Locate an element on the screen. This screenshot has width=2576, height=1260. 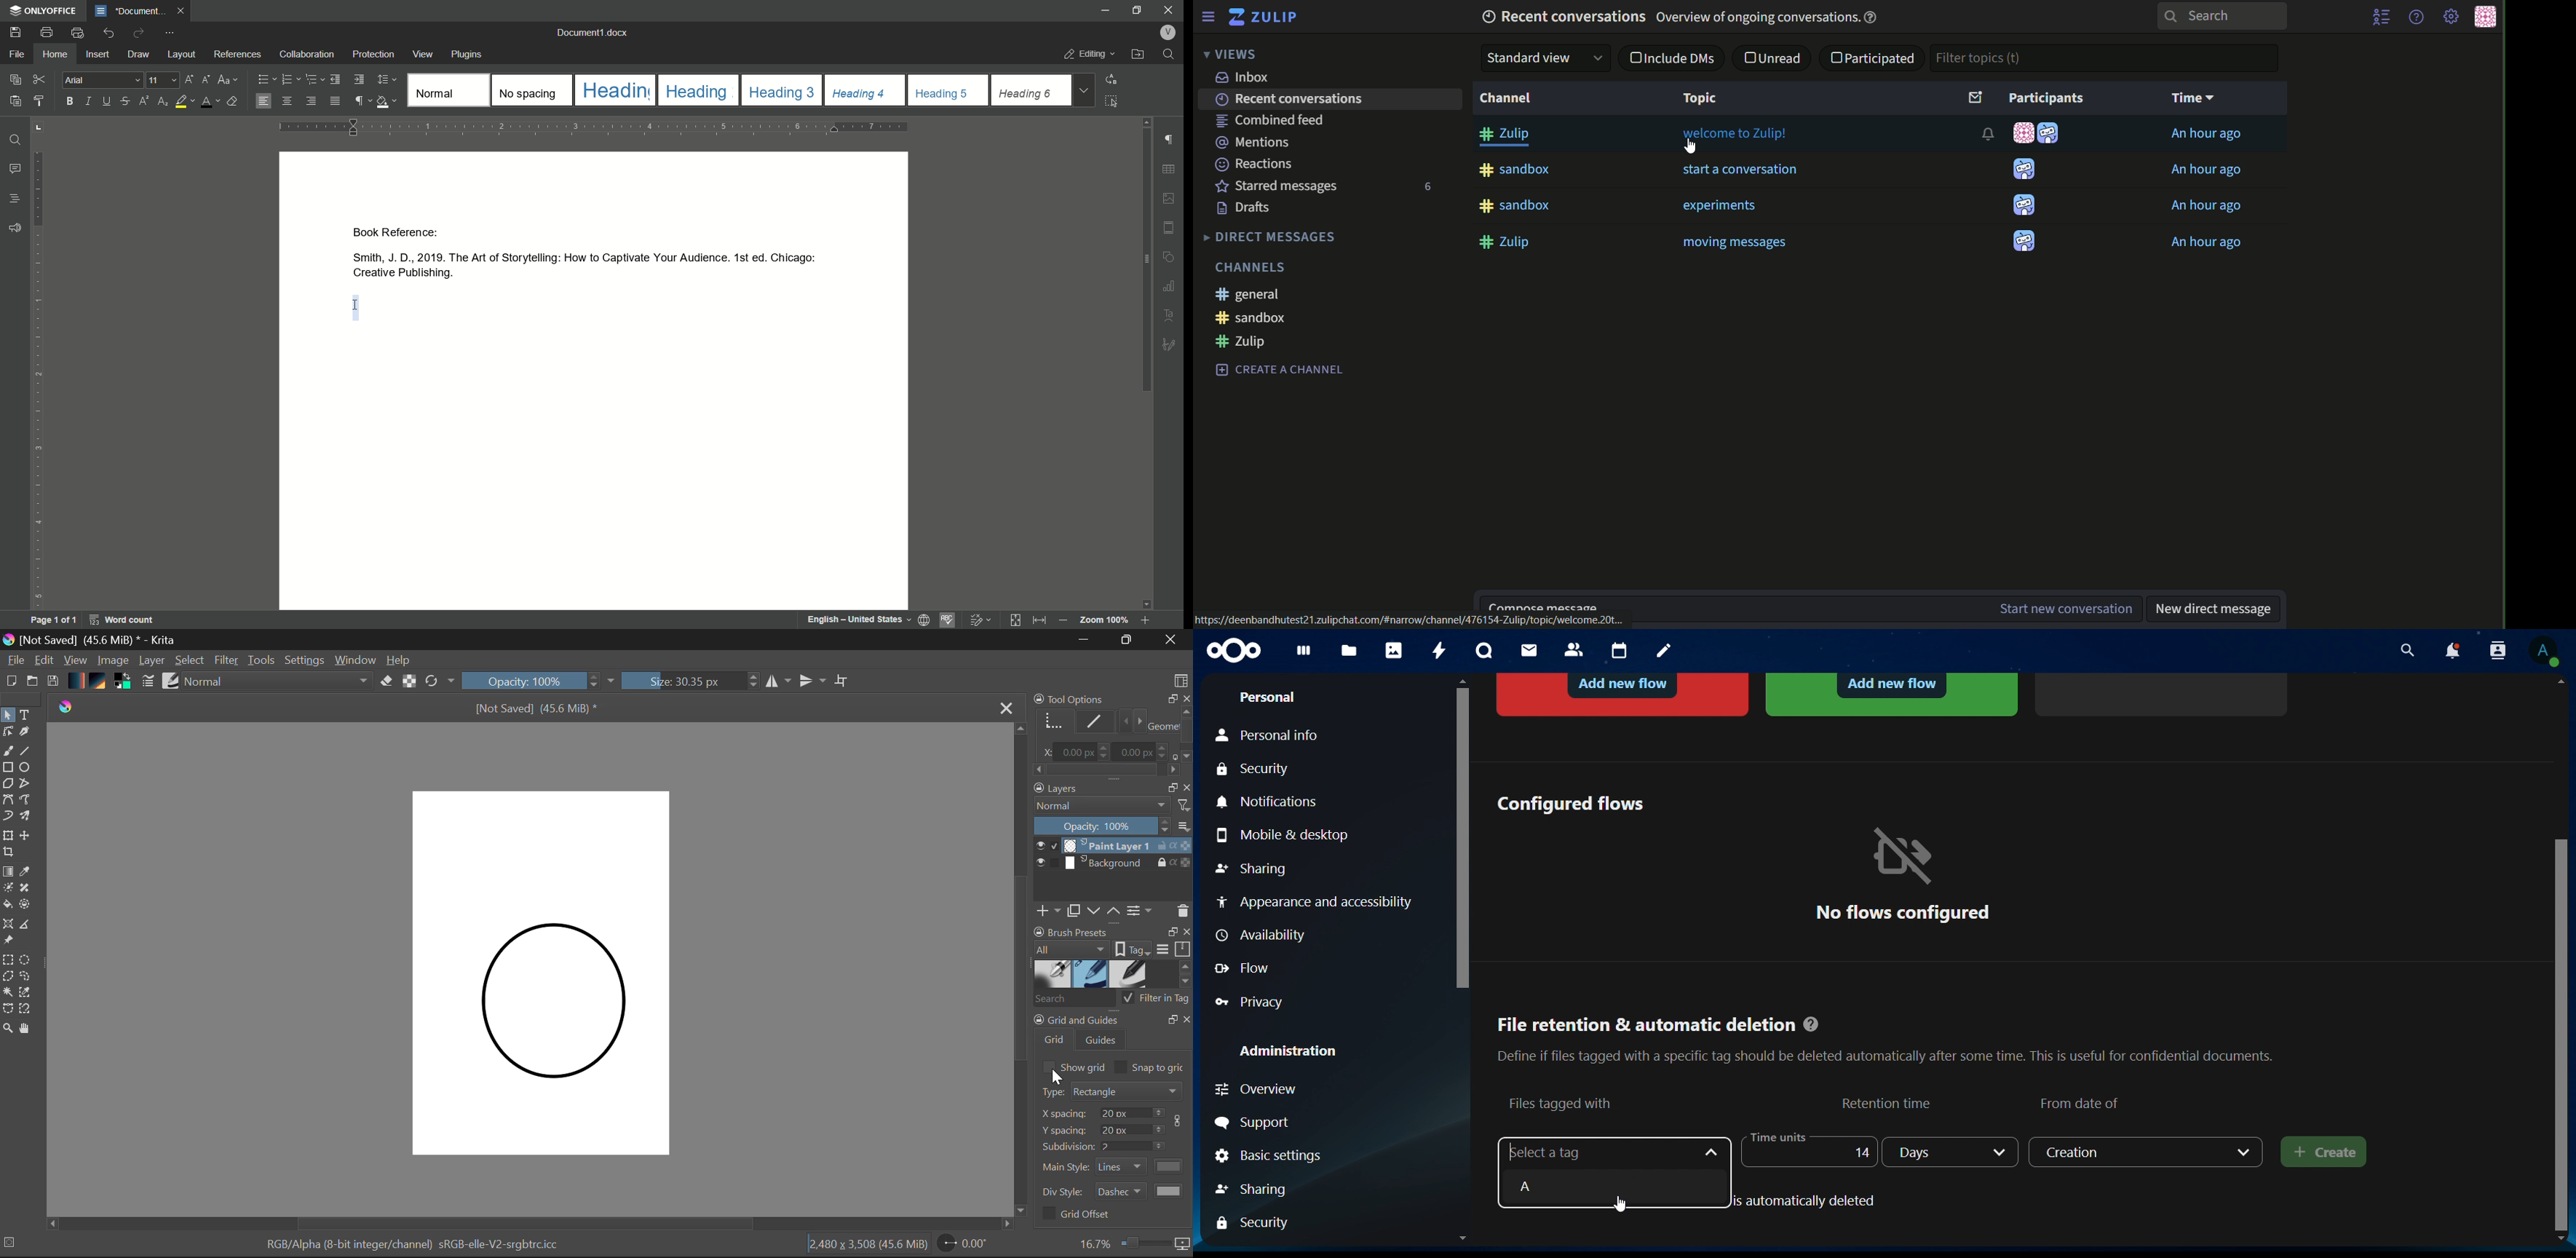
Colors in use is located at coordinates (126, 683).